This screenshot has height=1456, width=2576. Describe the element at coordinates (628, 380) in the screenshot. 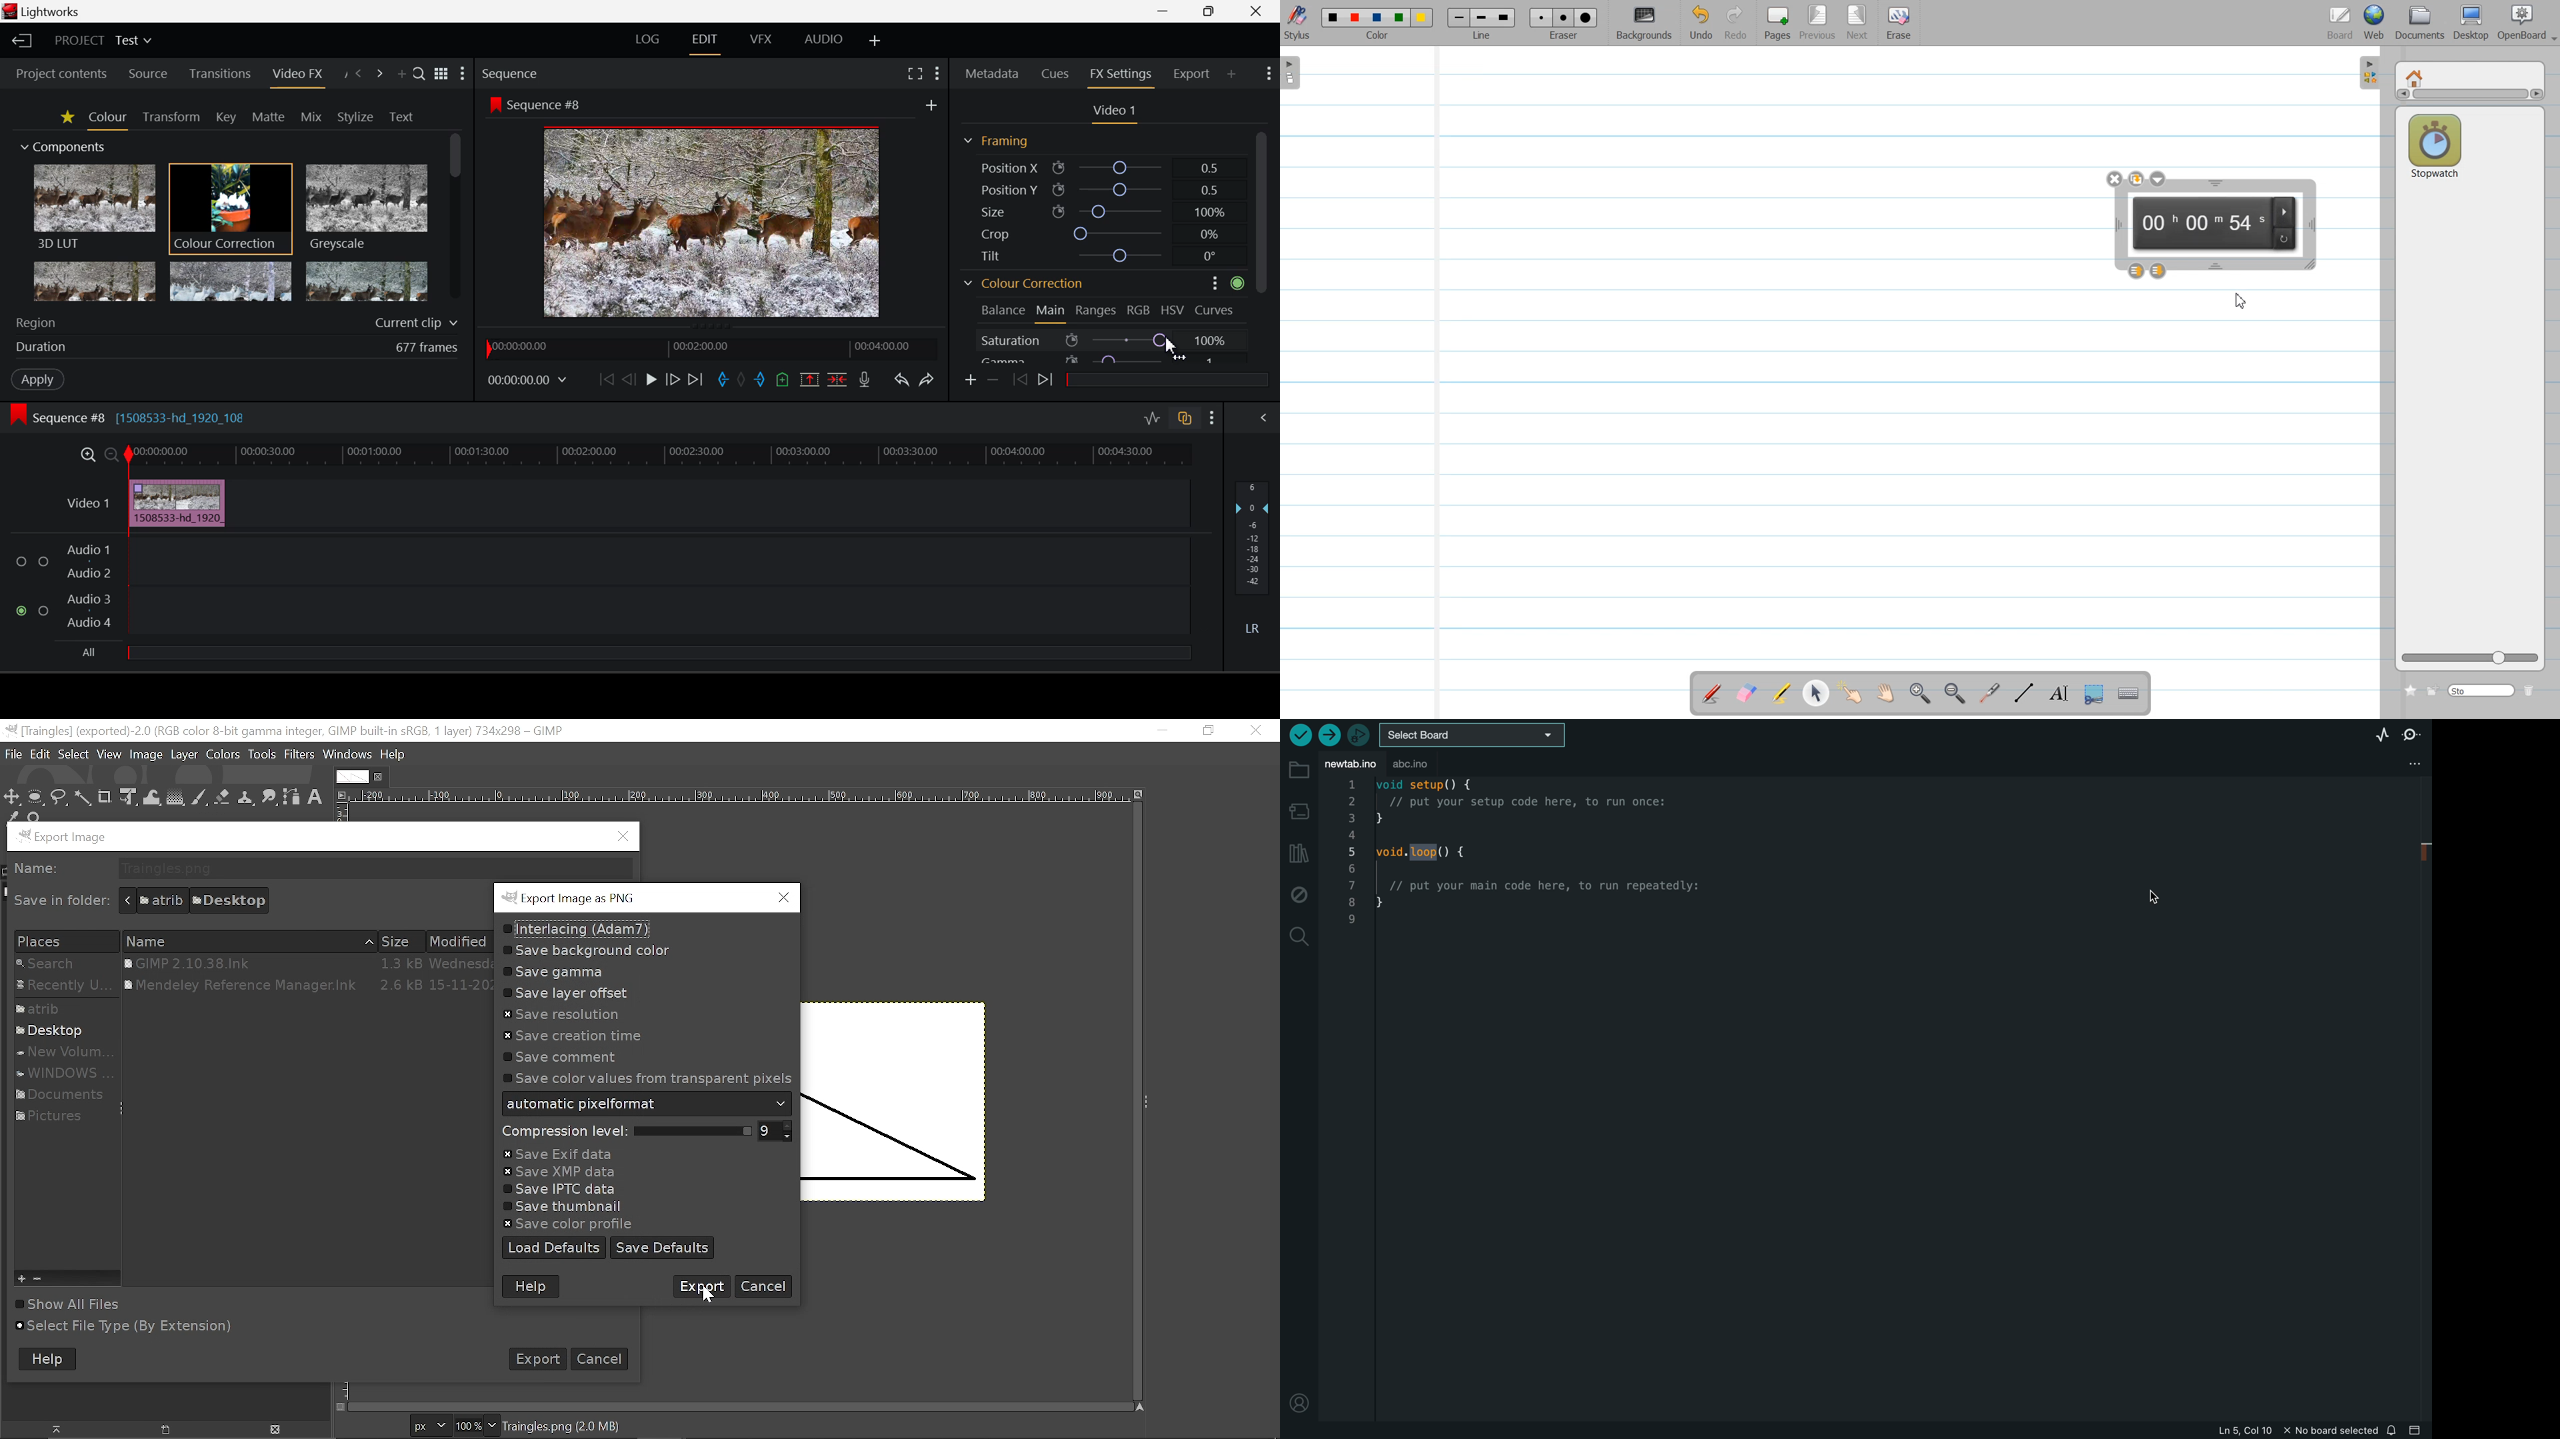

I see `Go Back` at that location.